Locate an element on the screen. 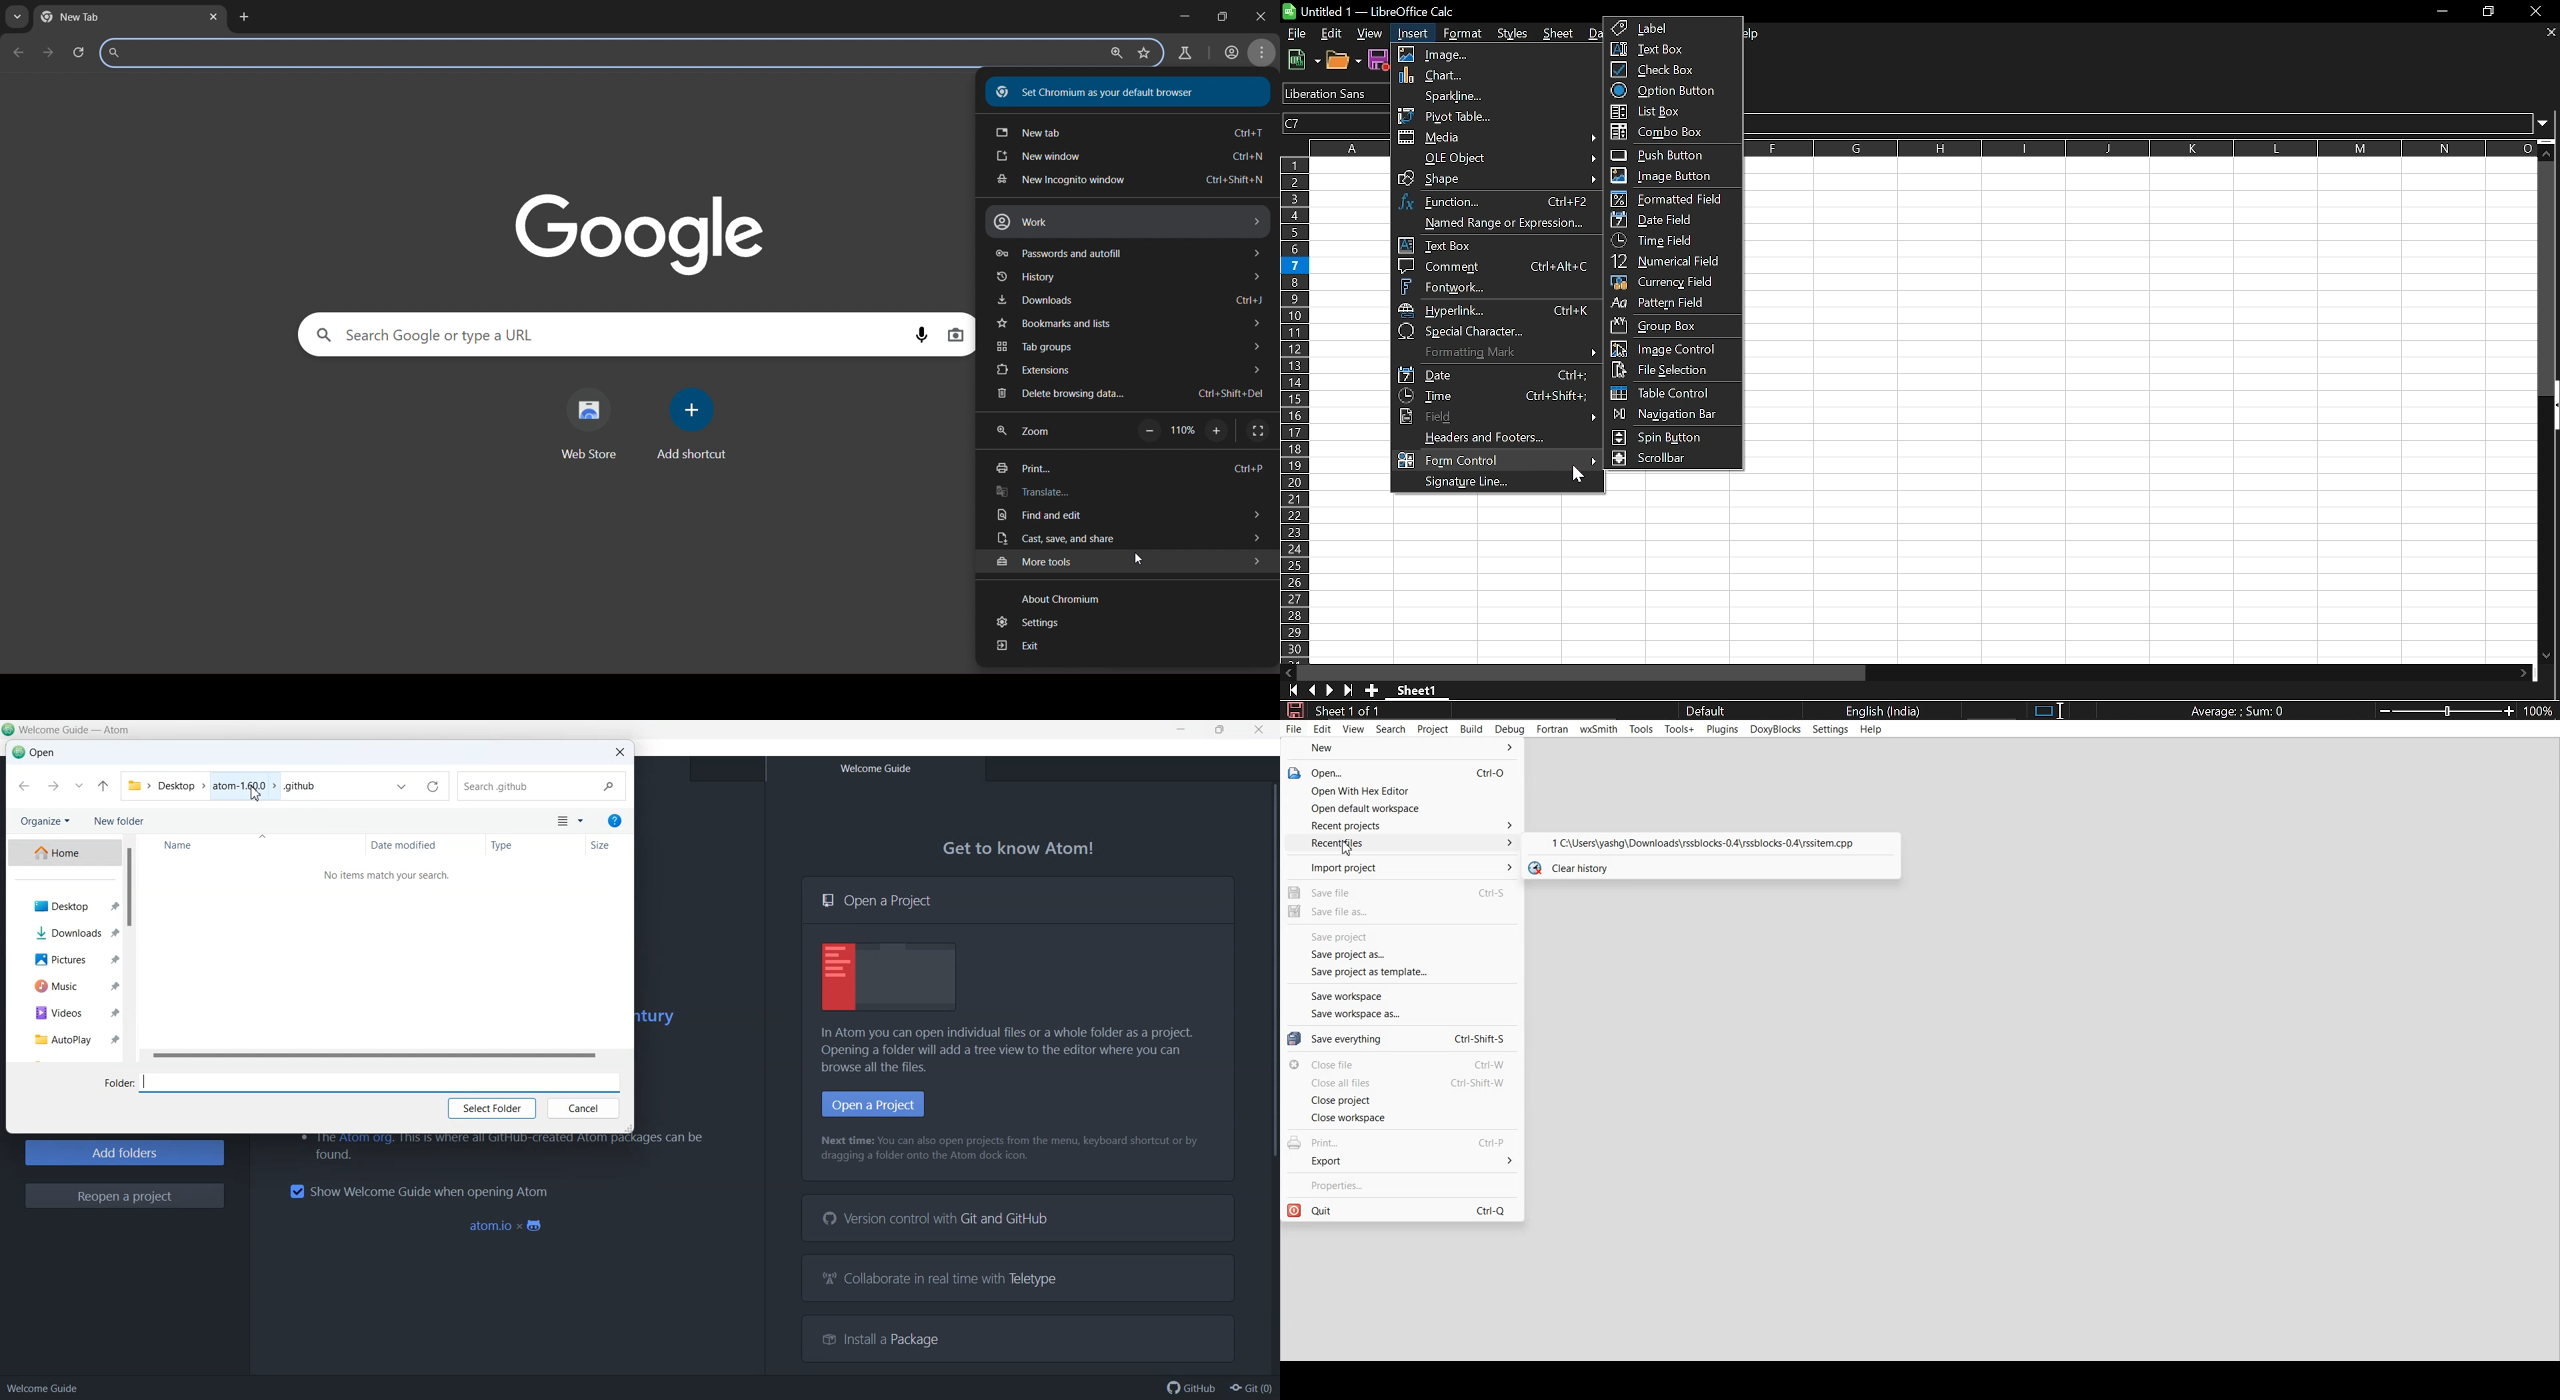 The width and height of the screenshot is (2576, 1400). Close workspace is located at coordinates (1401, 1118).